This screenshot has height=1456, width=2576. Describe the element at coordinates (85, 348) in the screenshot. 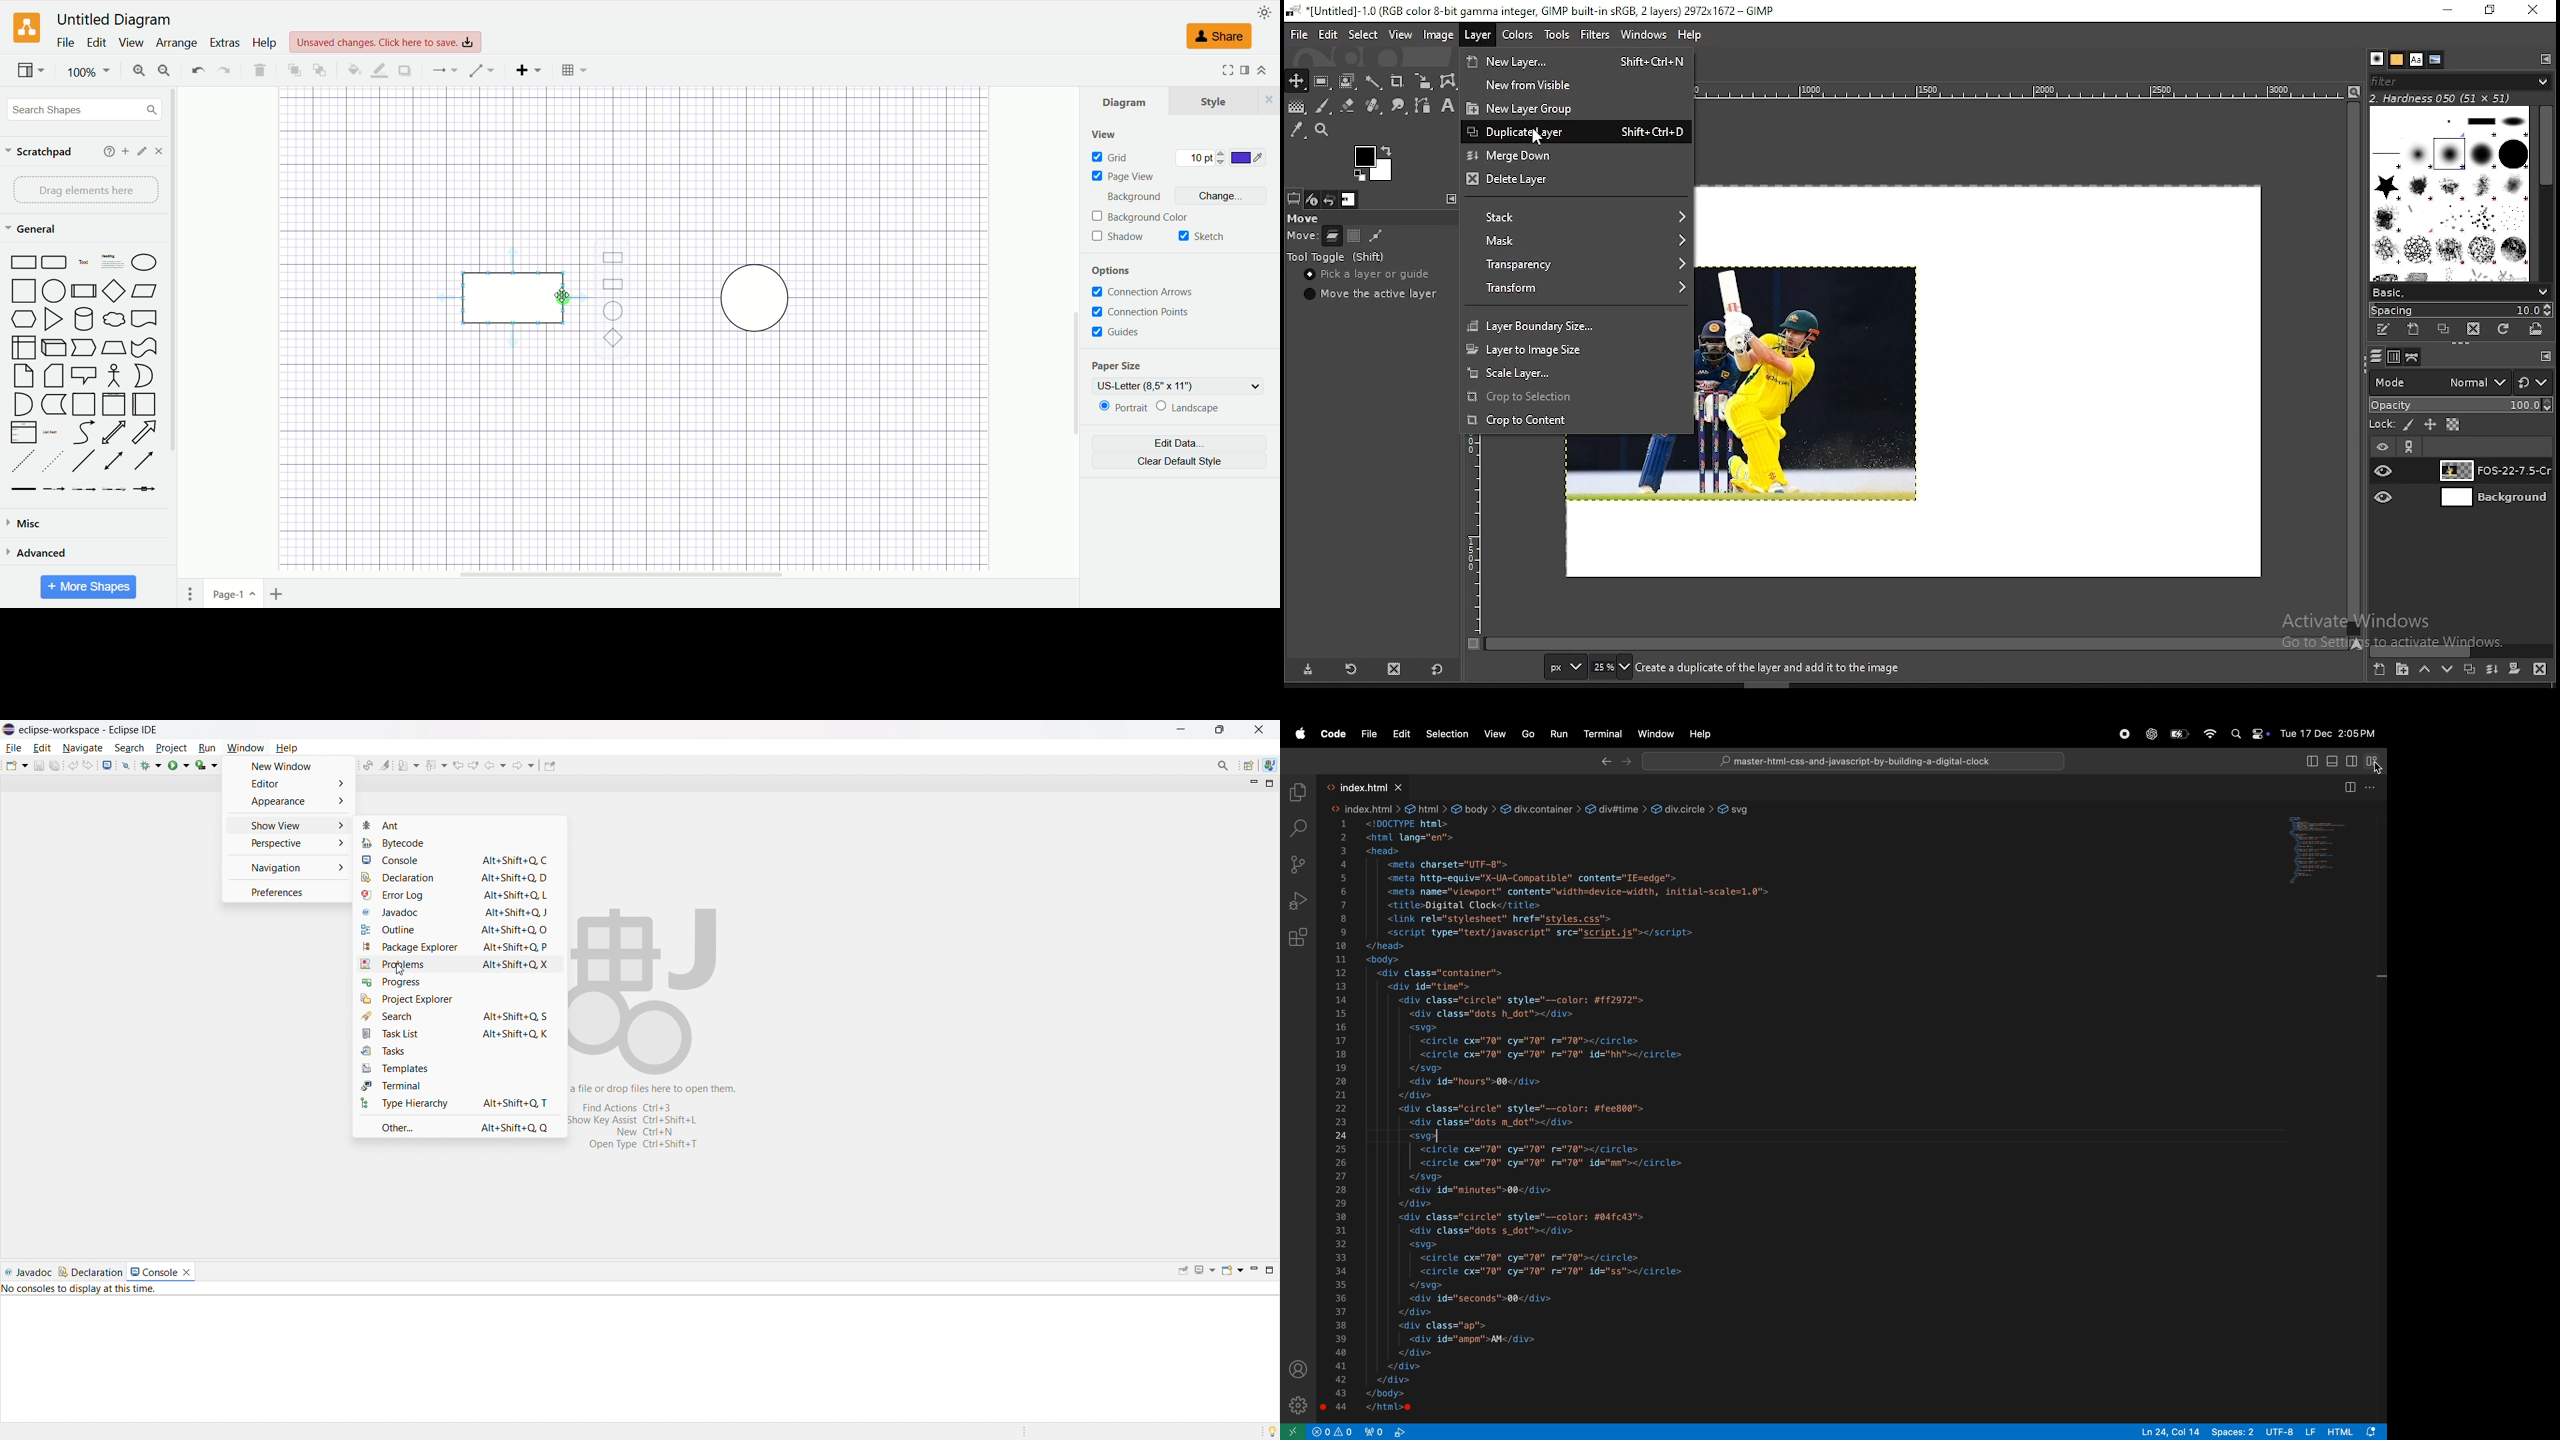

I see `Pointer` at that location.